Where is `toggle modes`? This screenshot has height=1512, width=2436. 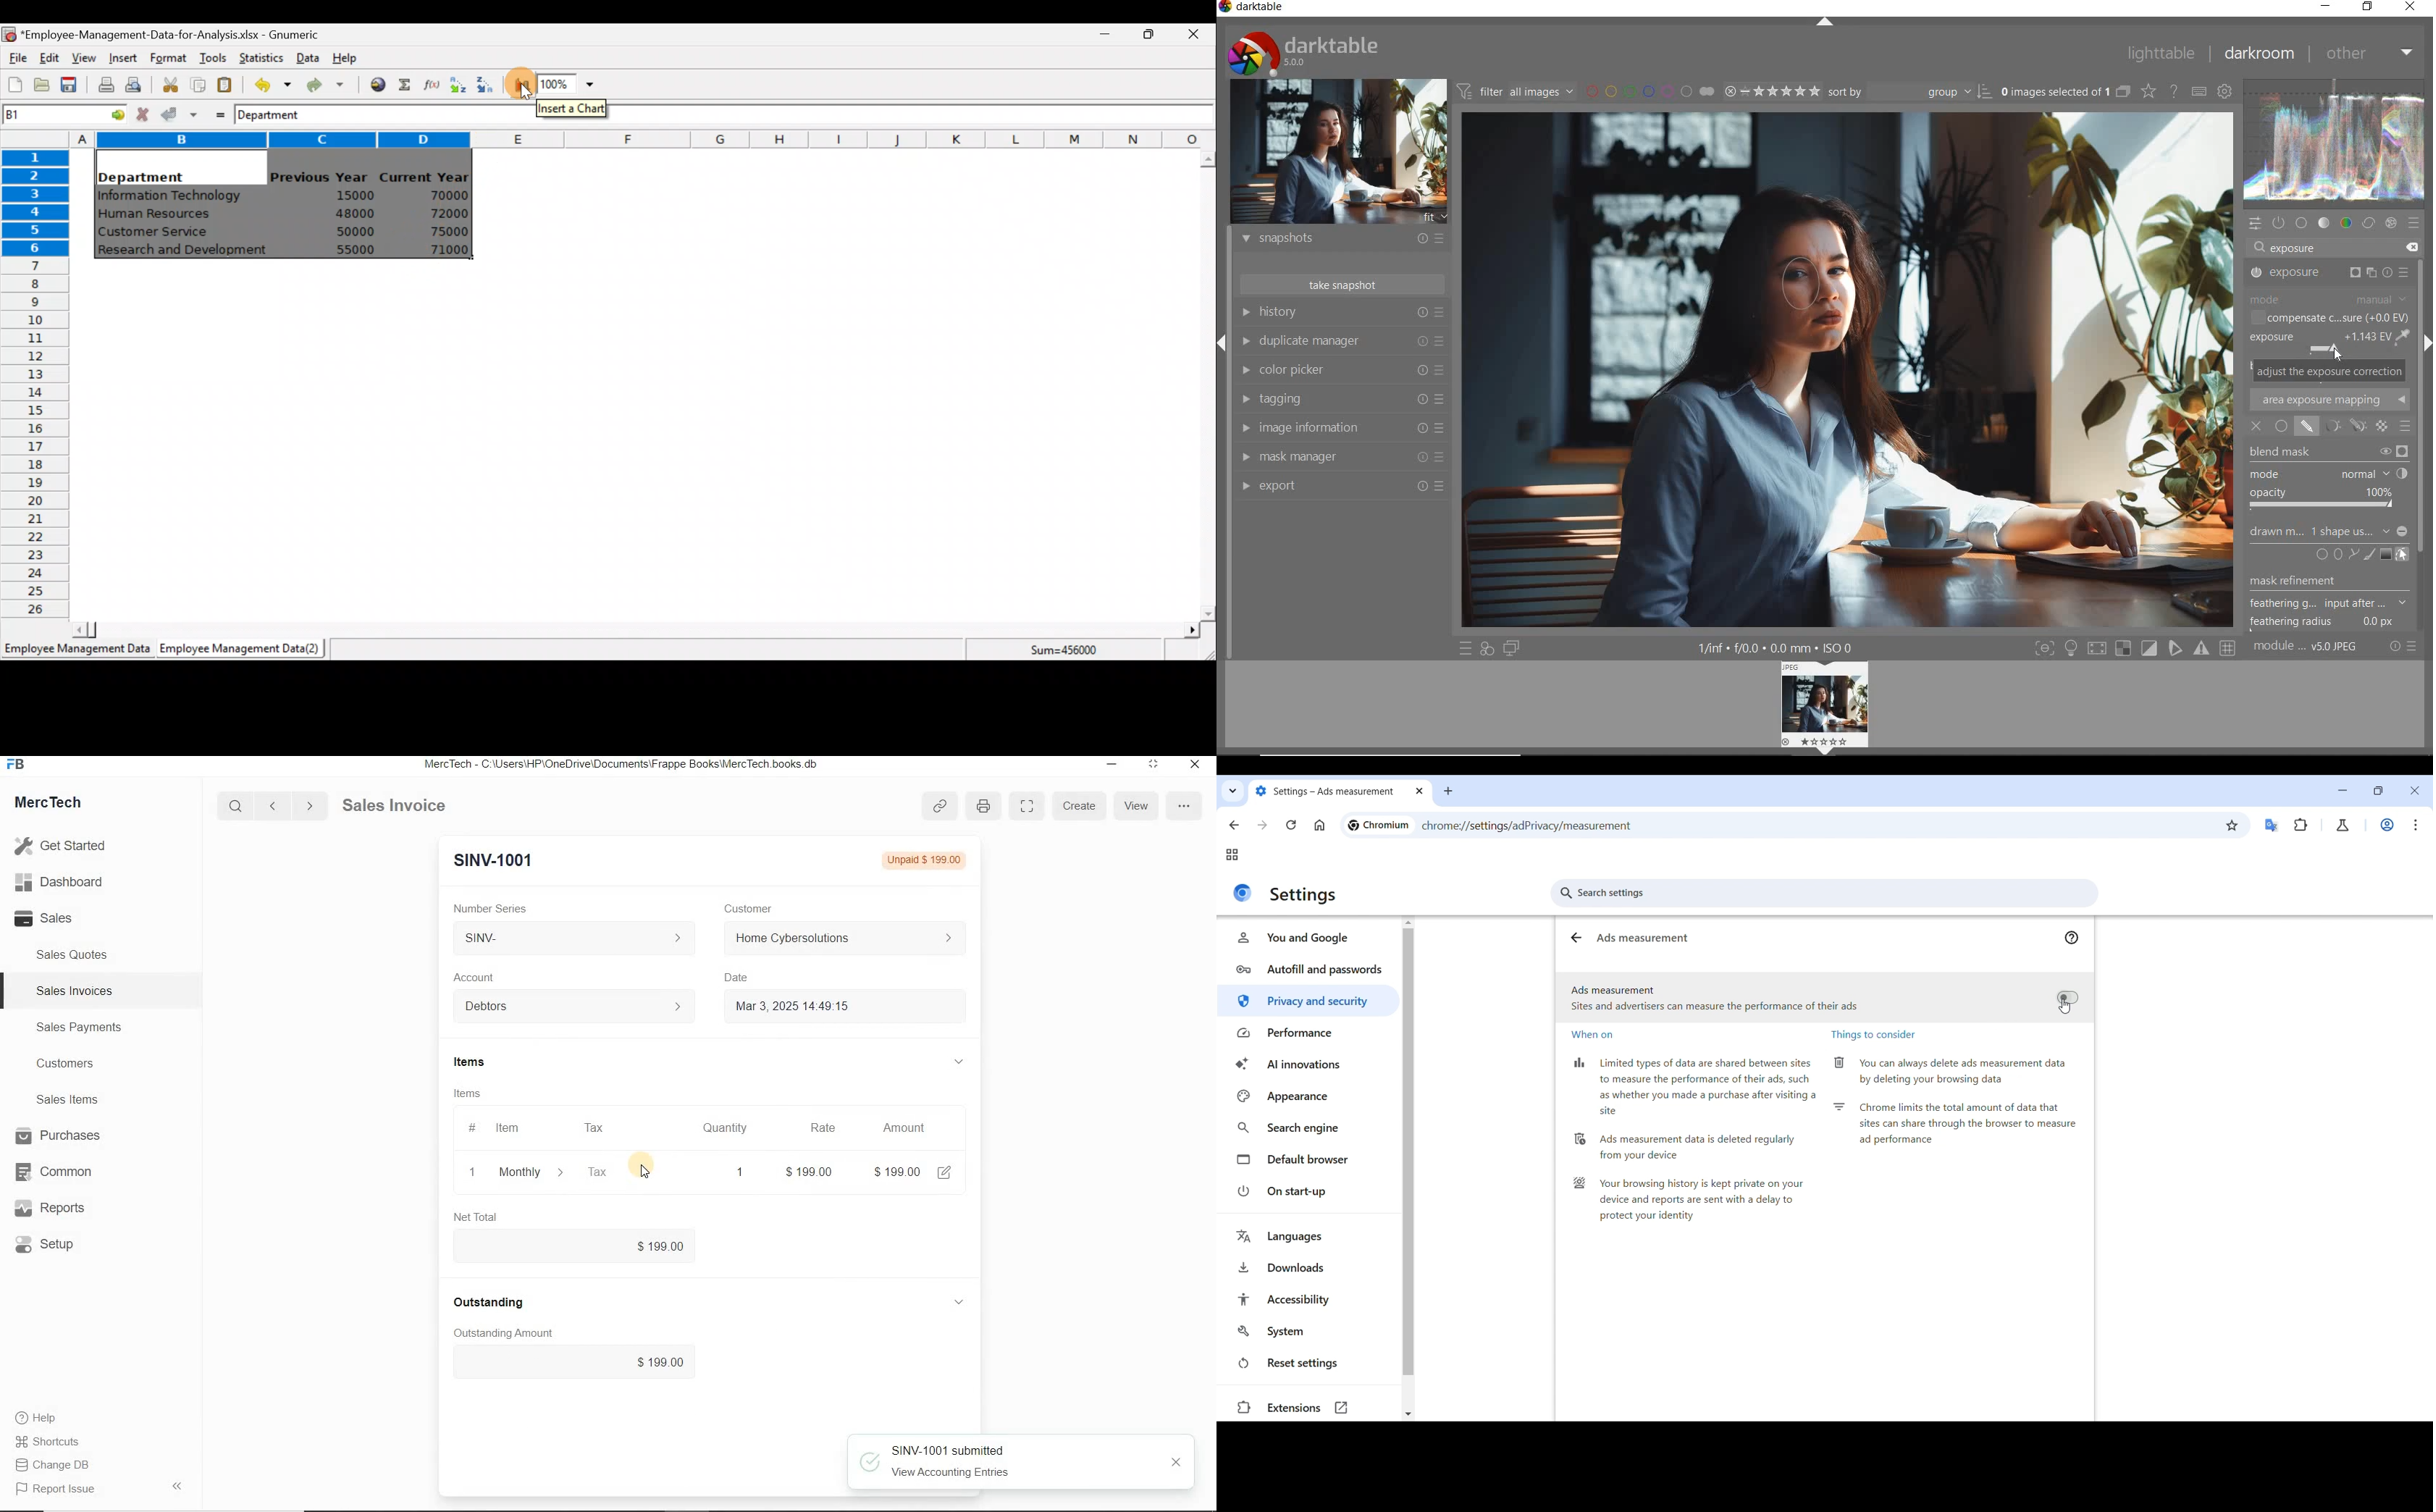
toggle modes is located at coordinates (2135, 648).